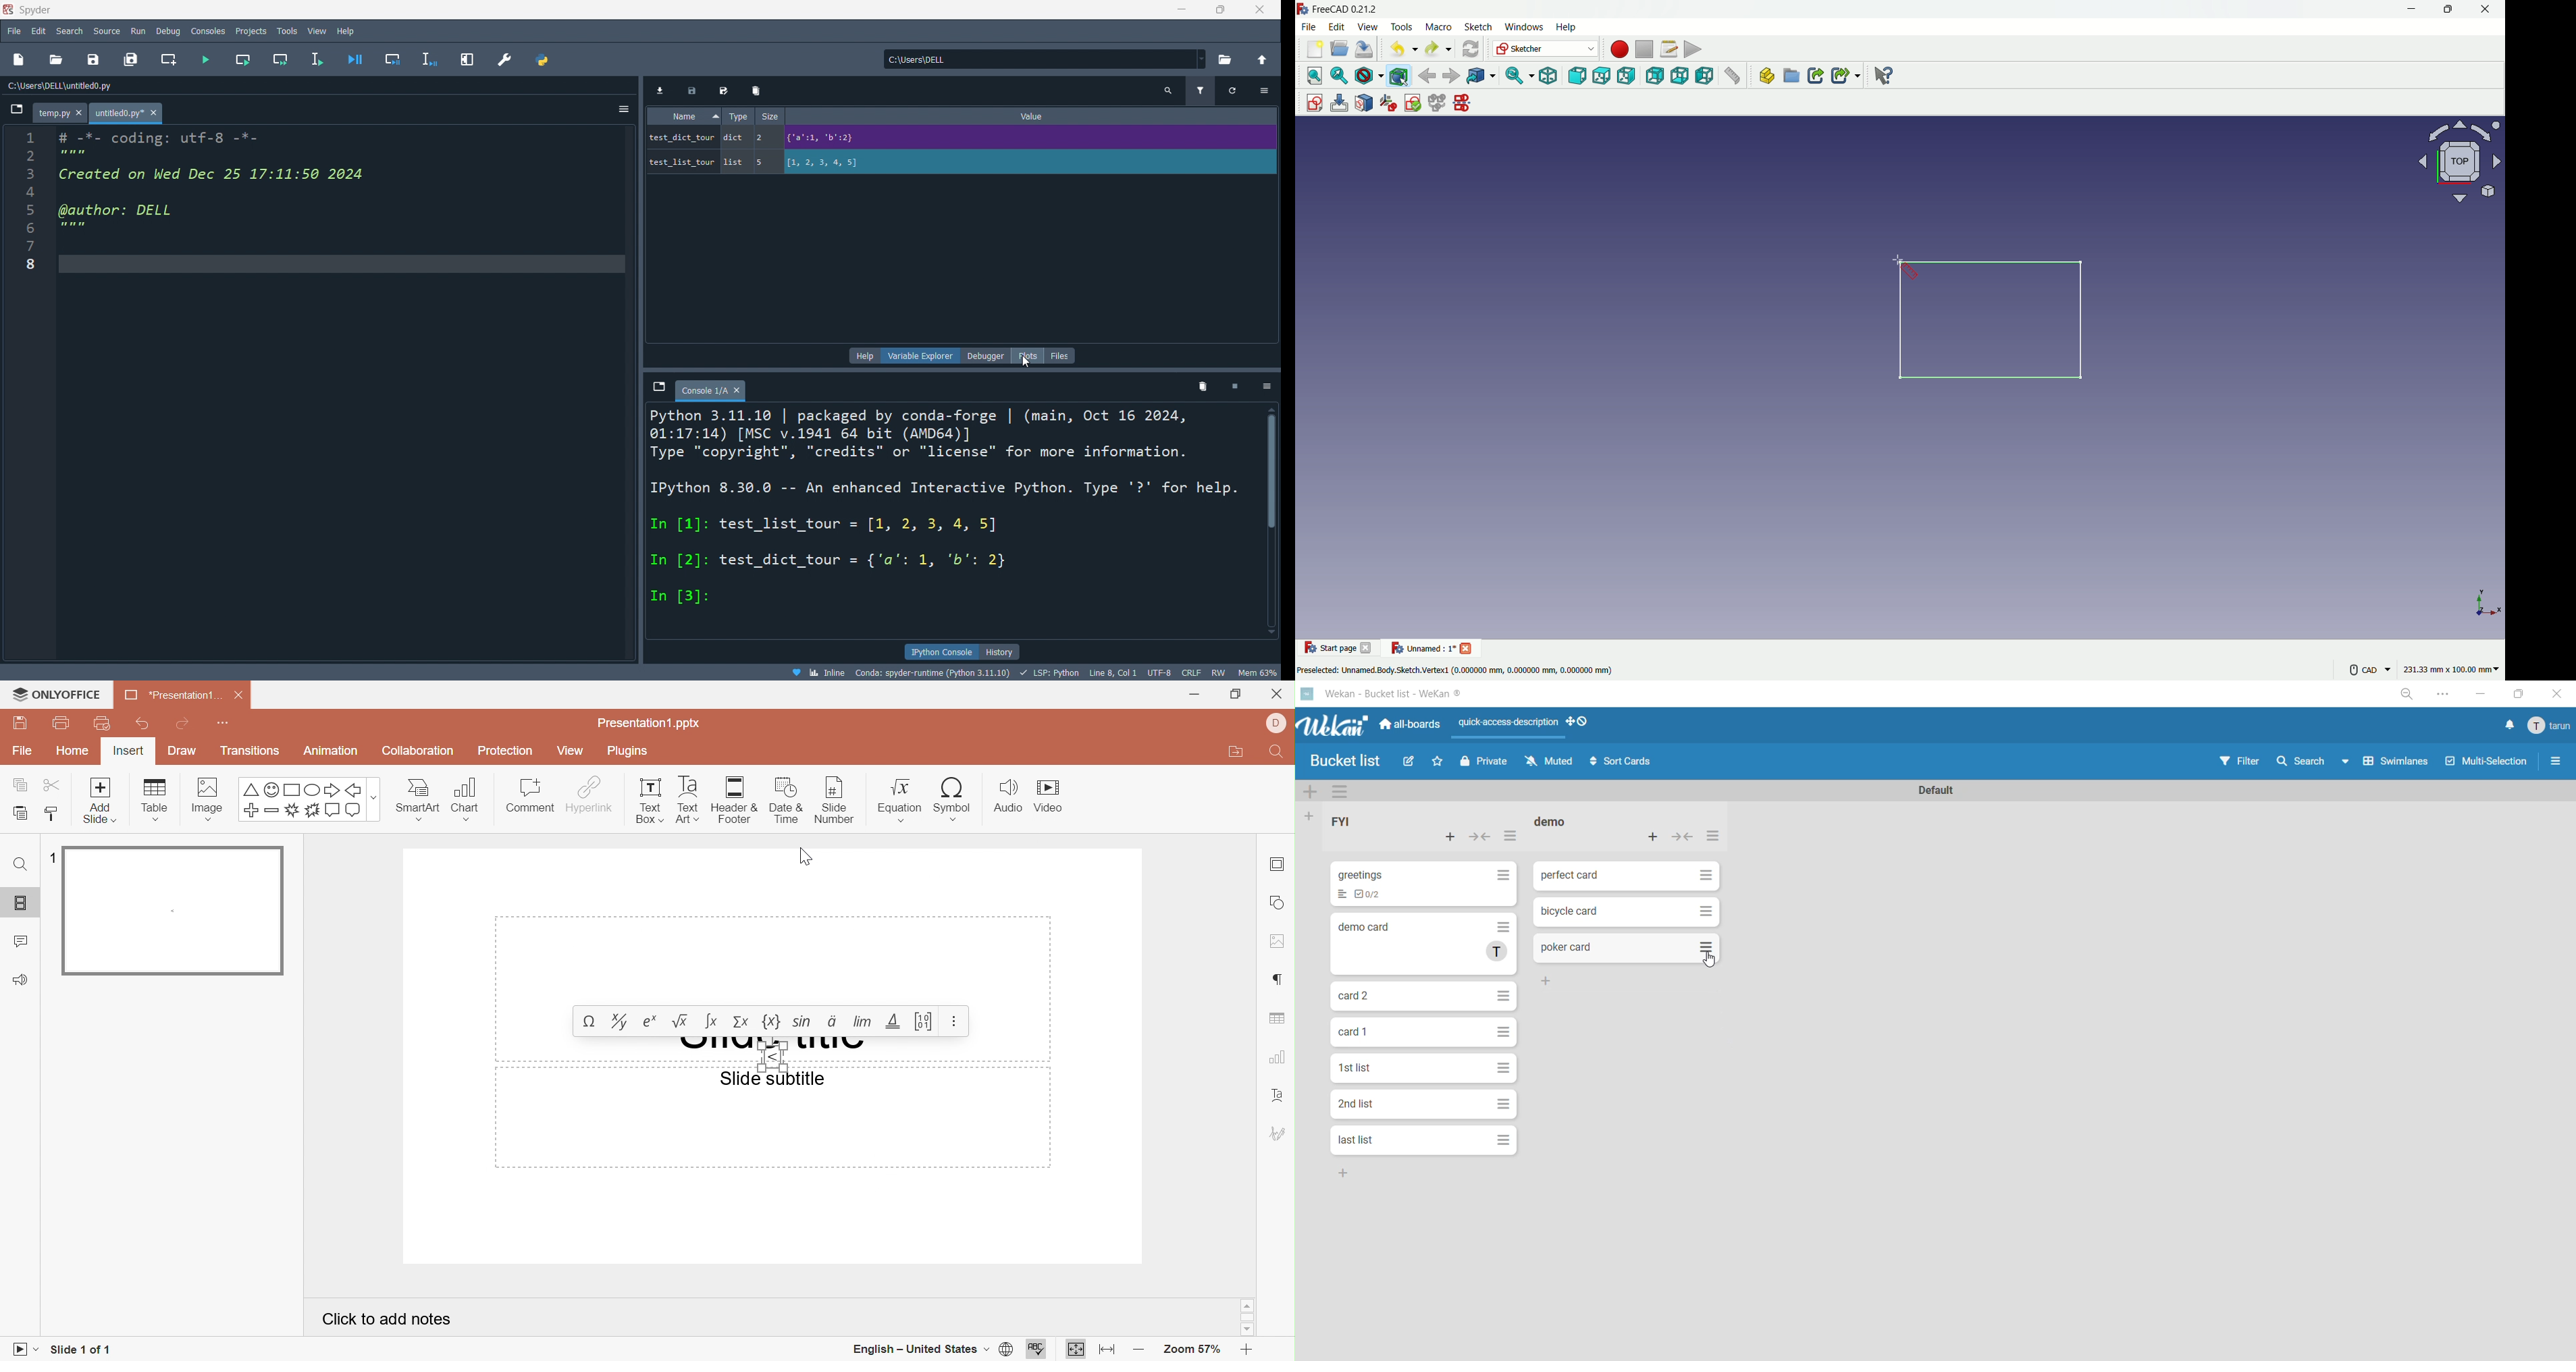 The height and width of the screenshot is (1372, 2576). What do you see at coordinates (208, 60) in the screenshot?
I see `run file` at bounding box center [208, 60].